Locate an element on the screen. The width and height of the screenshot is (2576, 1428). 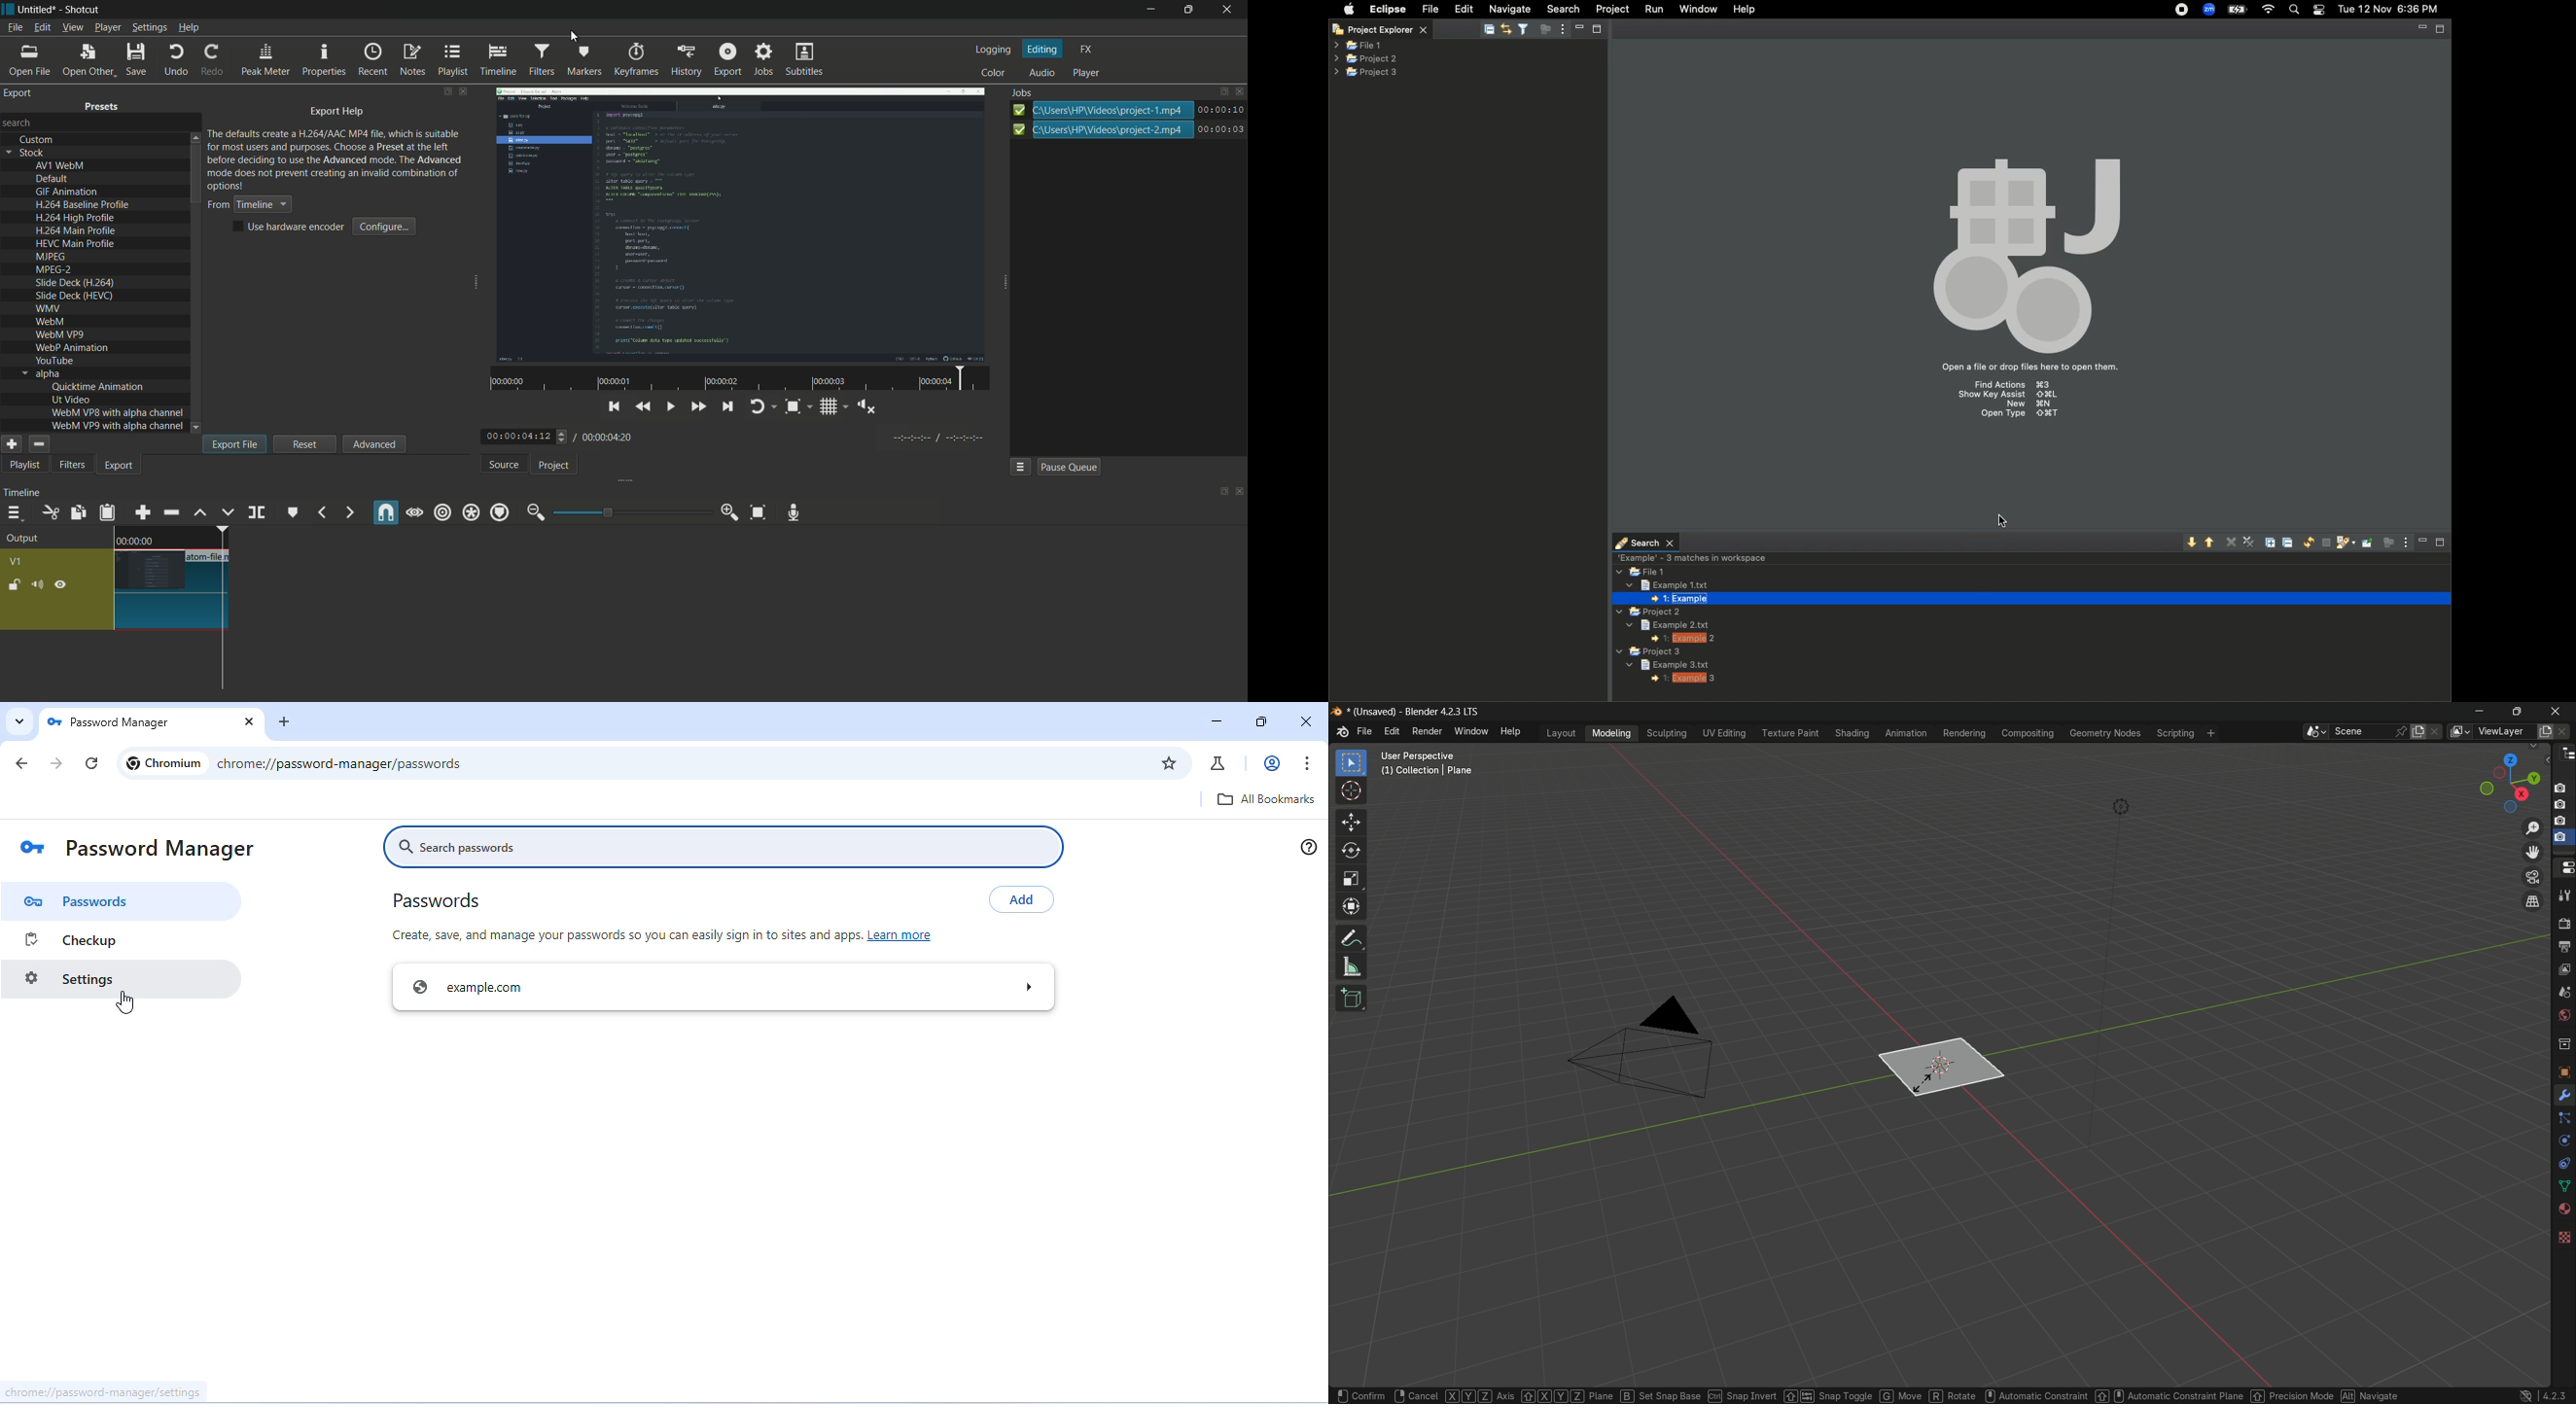
settings menu is located at coordinates (150, 27).